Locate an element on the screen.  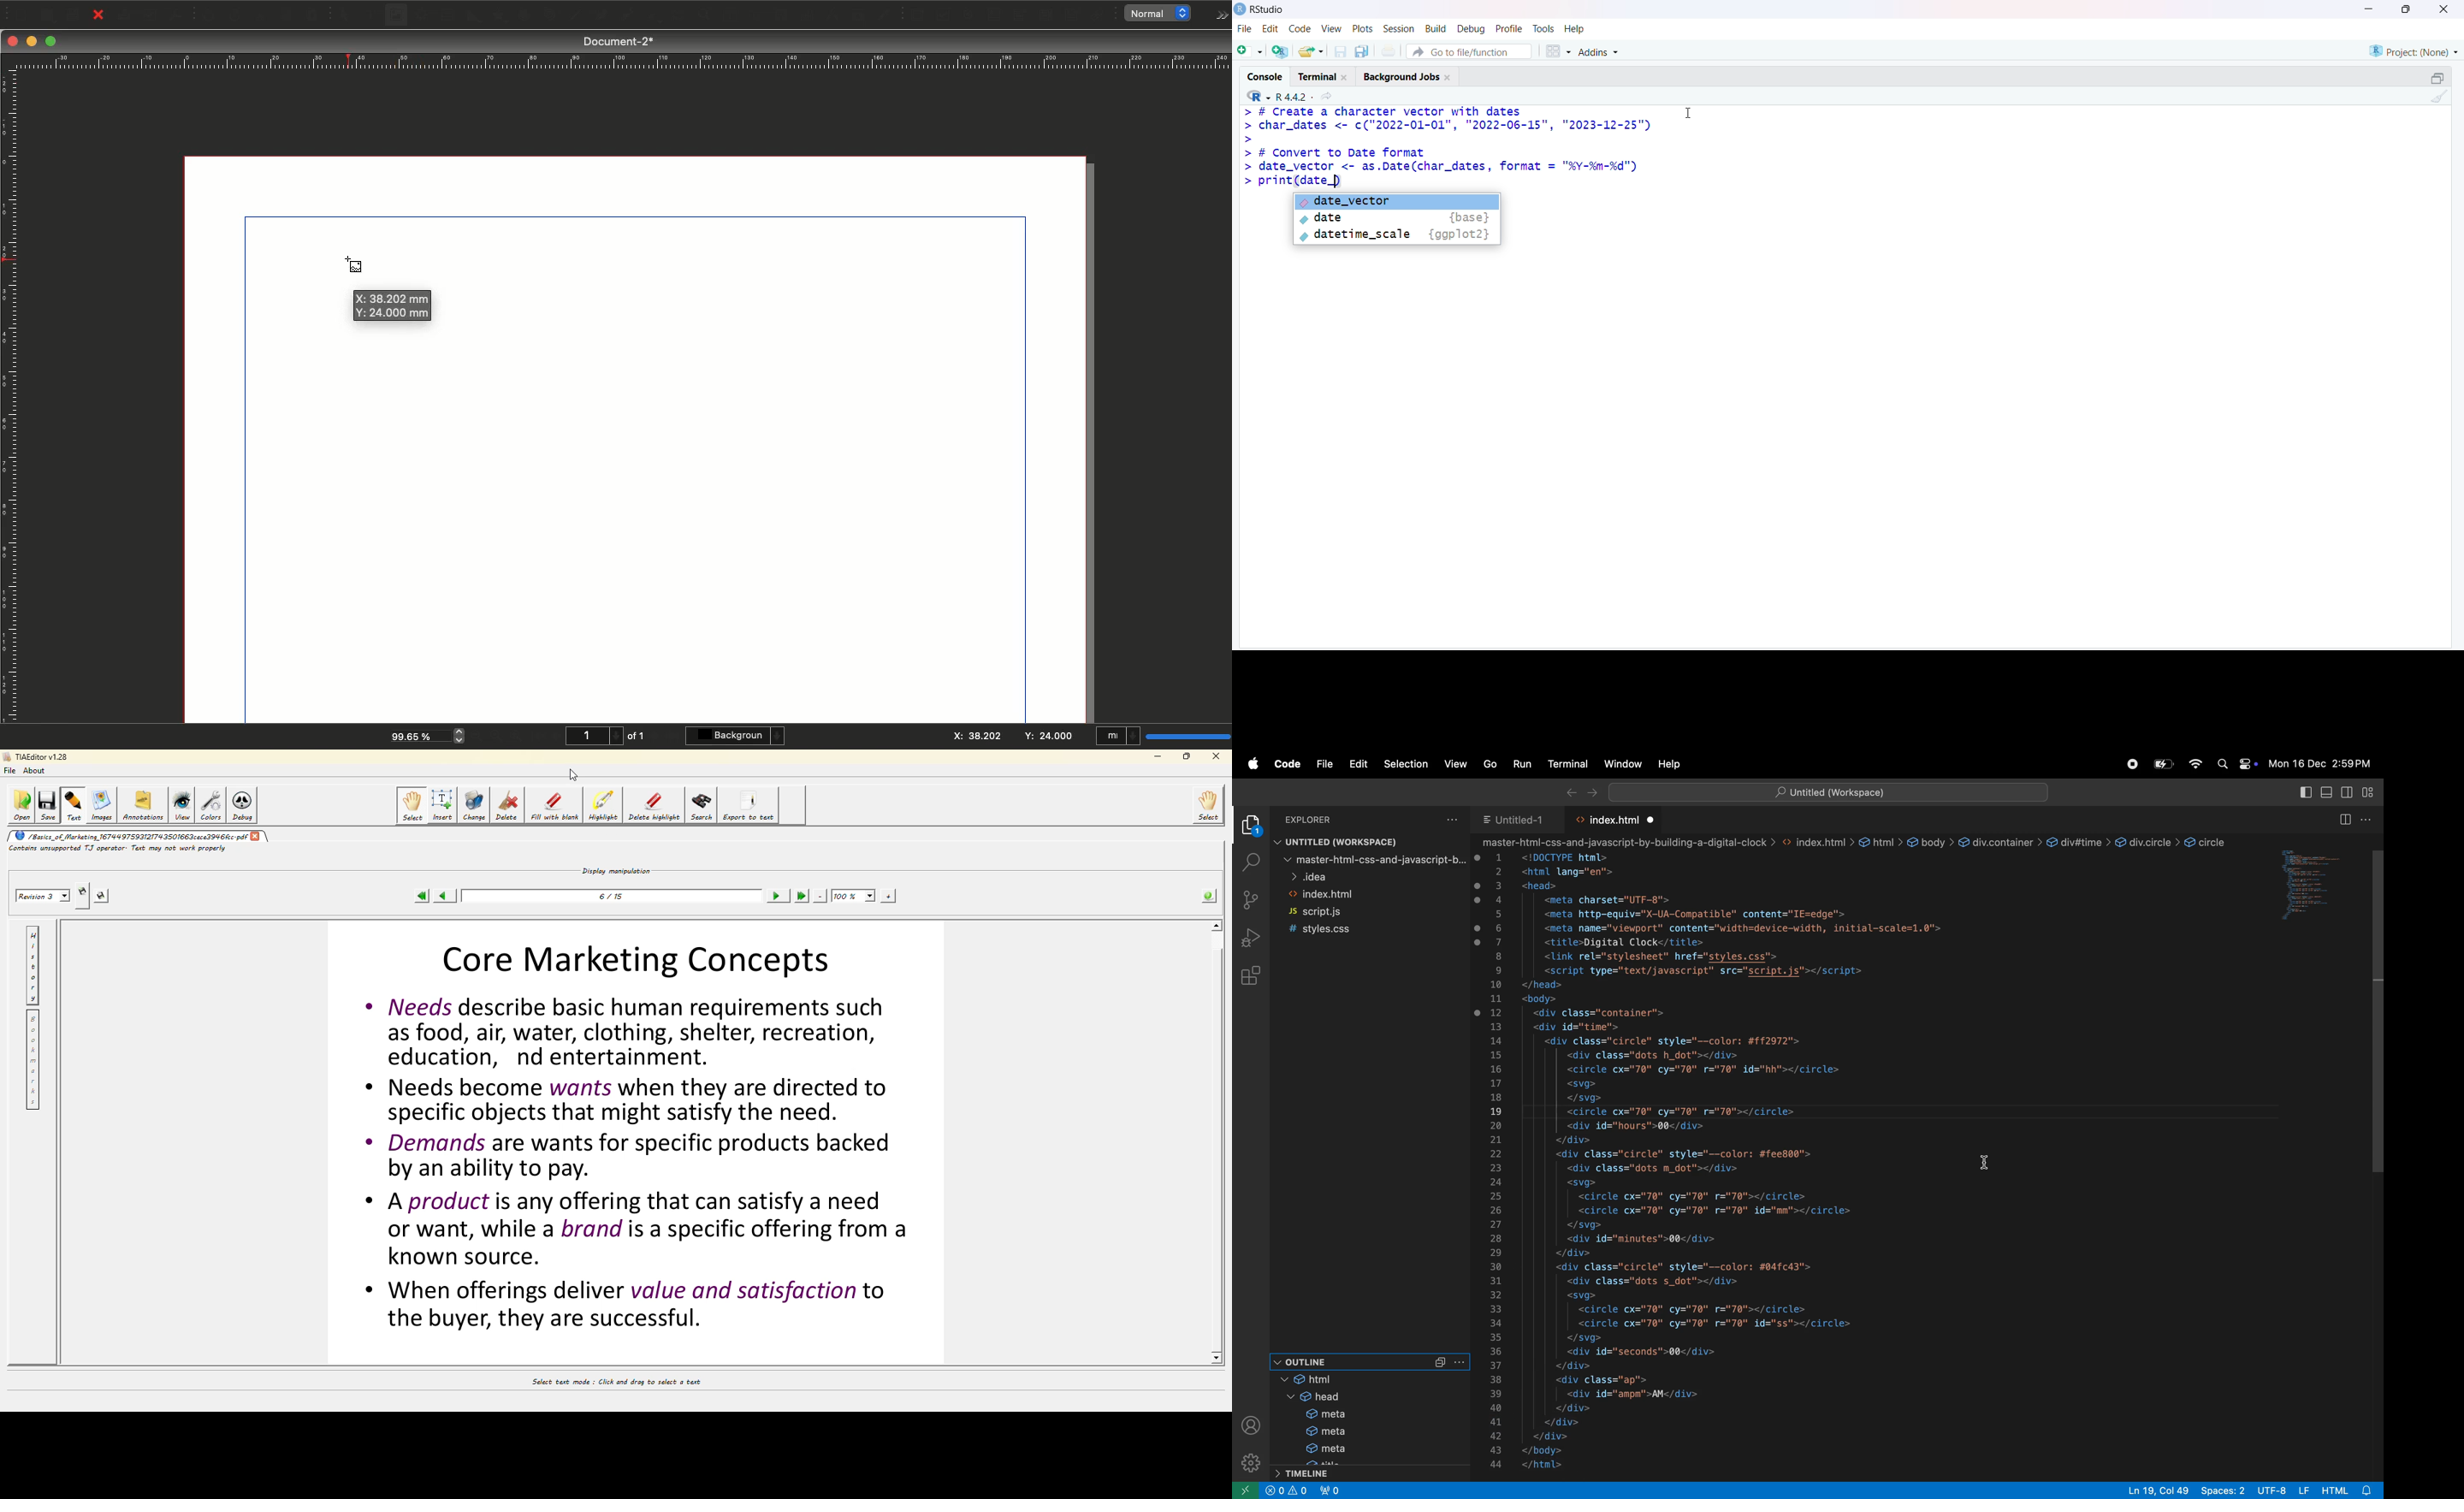
Print the current file is located at coordinates (1393, 50).